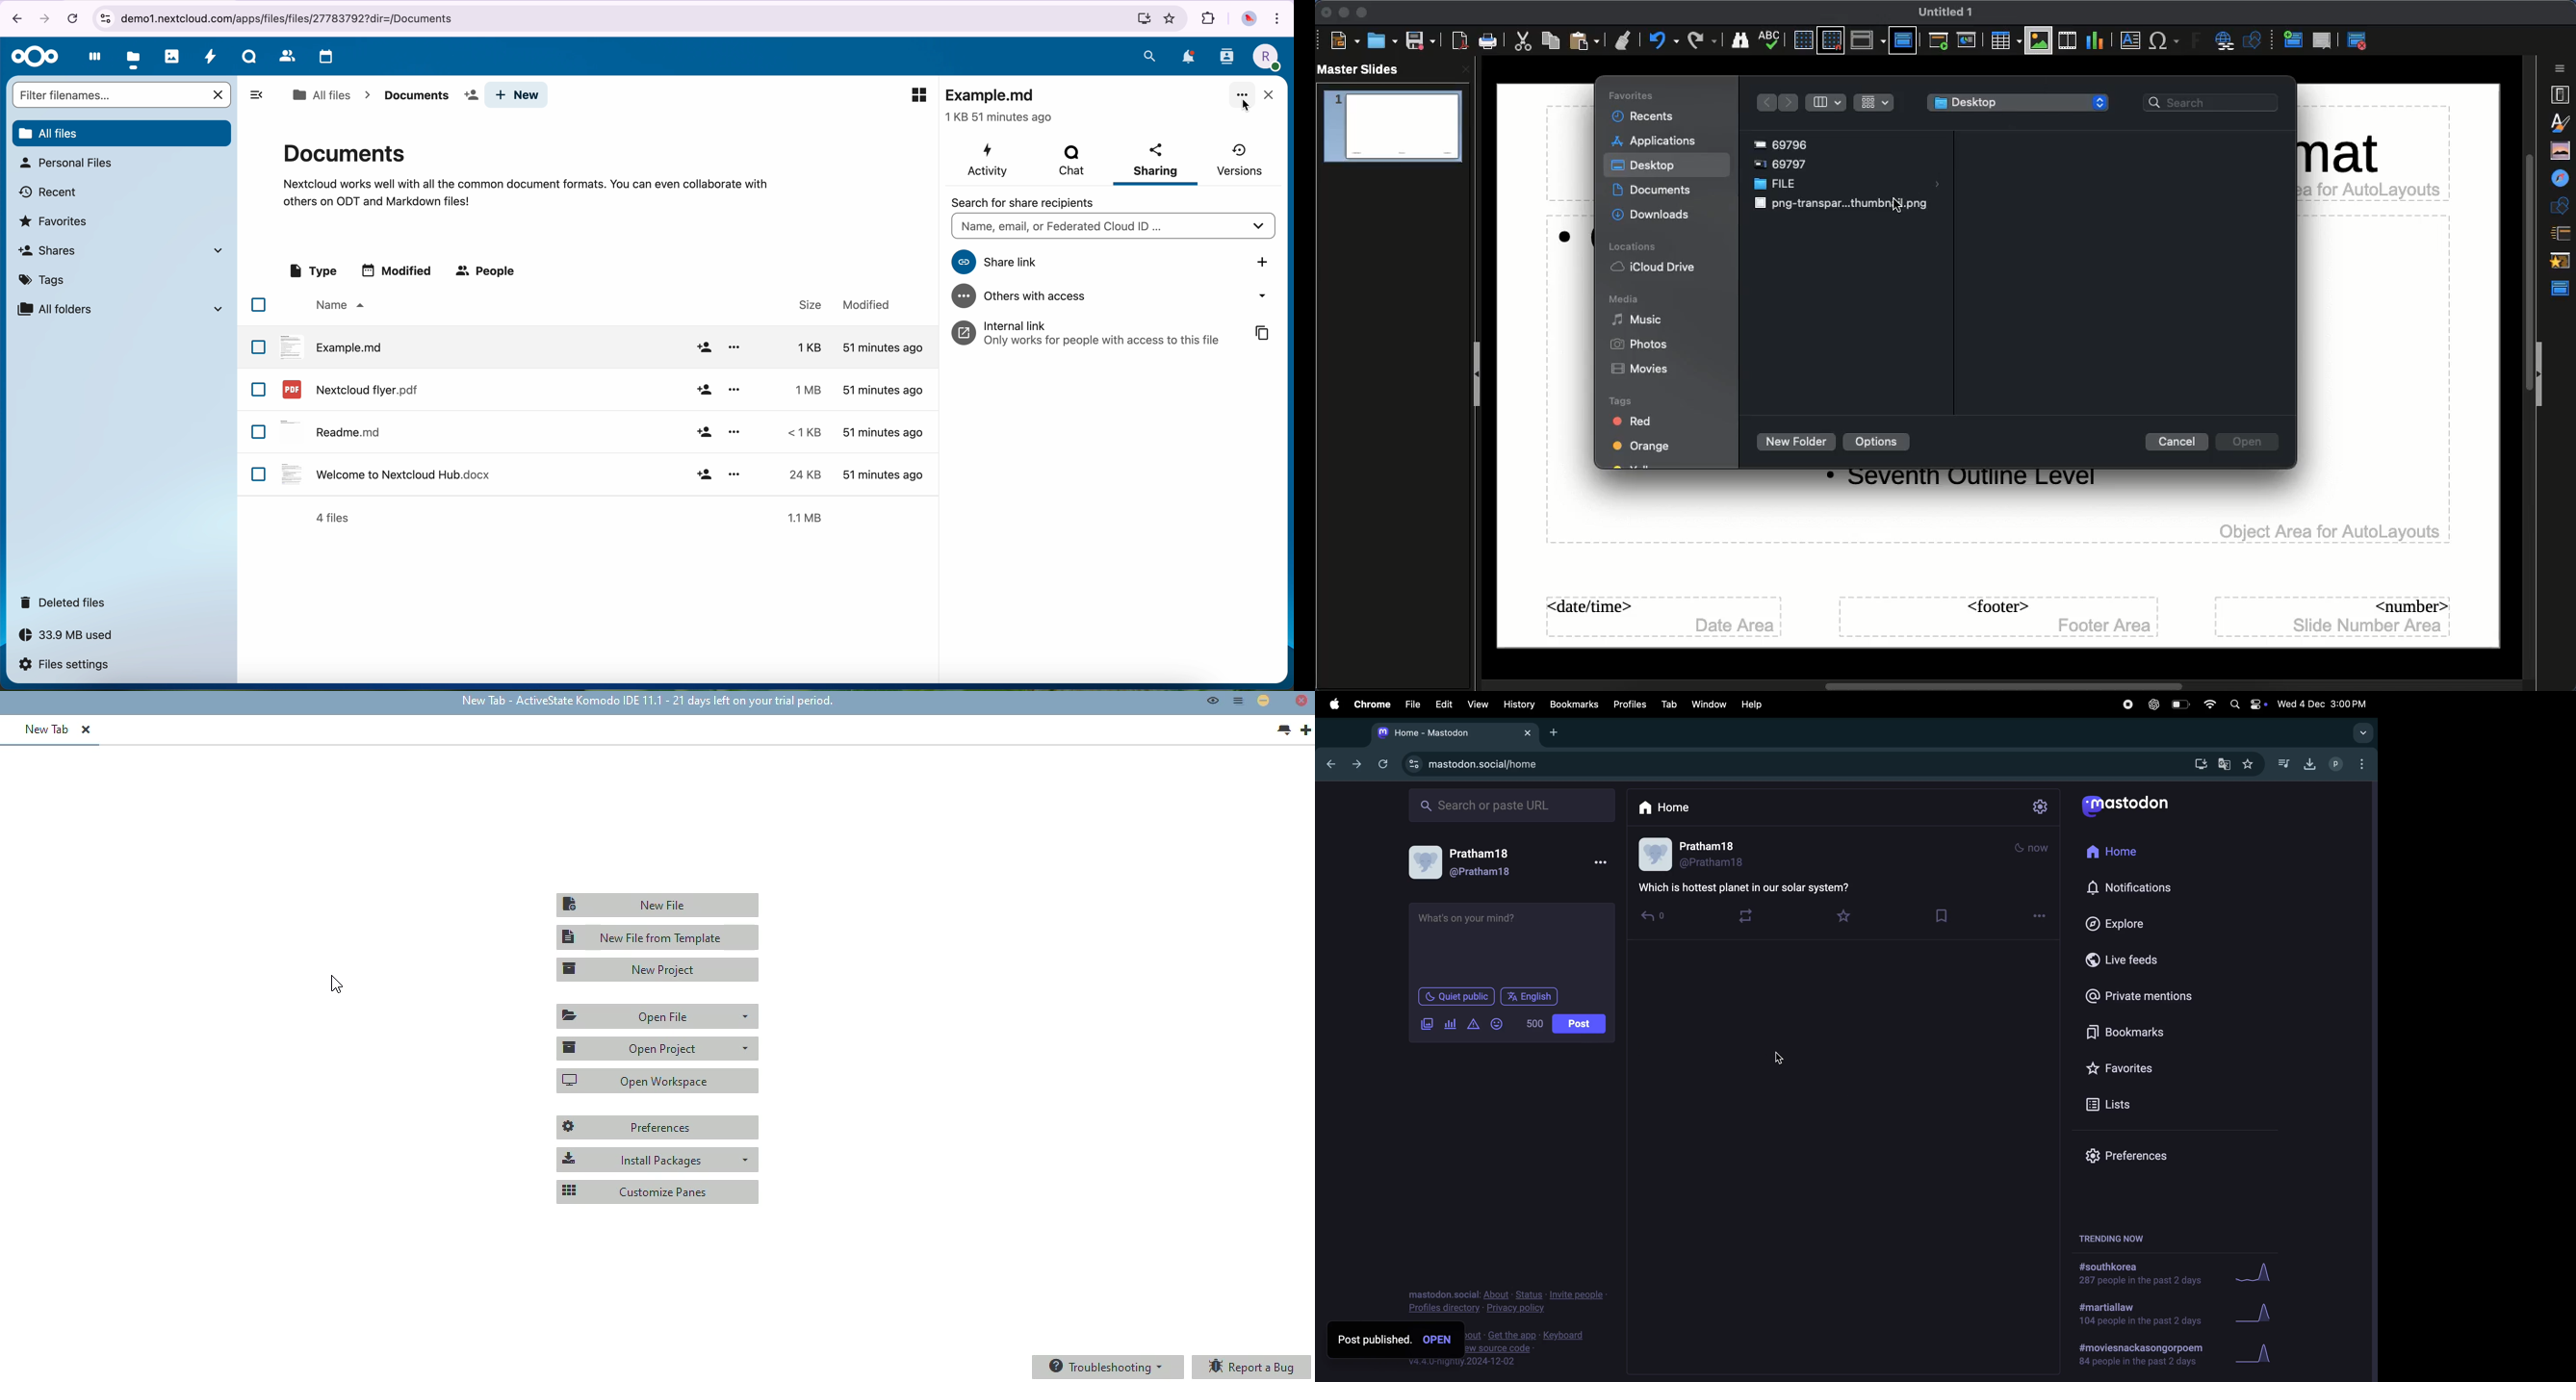 The width and height of the screenshot is (2576, 1400). I want to click on favorites, so click(1172, 19).